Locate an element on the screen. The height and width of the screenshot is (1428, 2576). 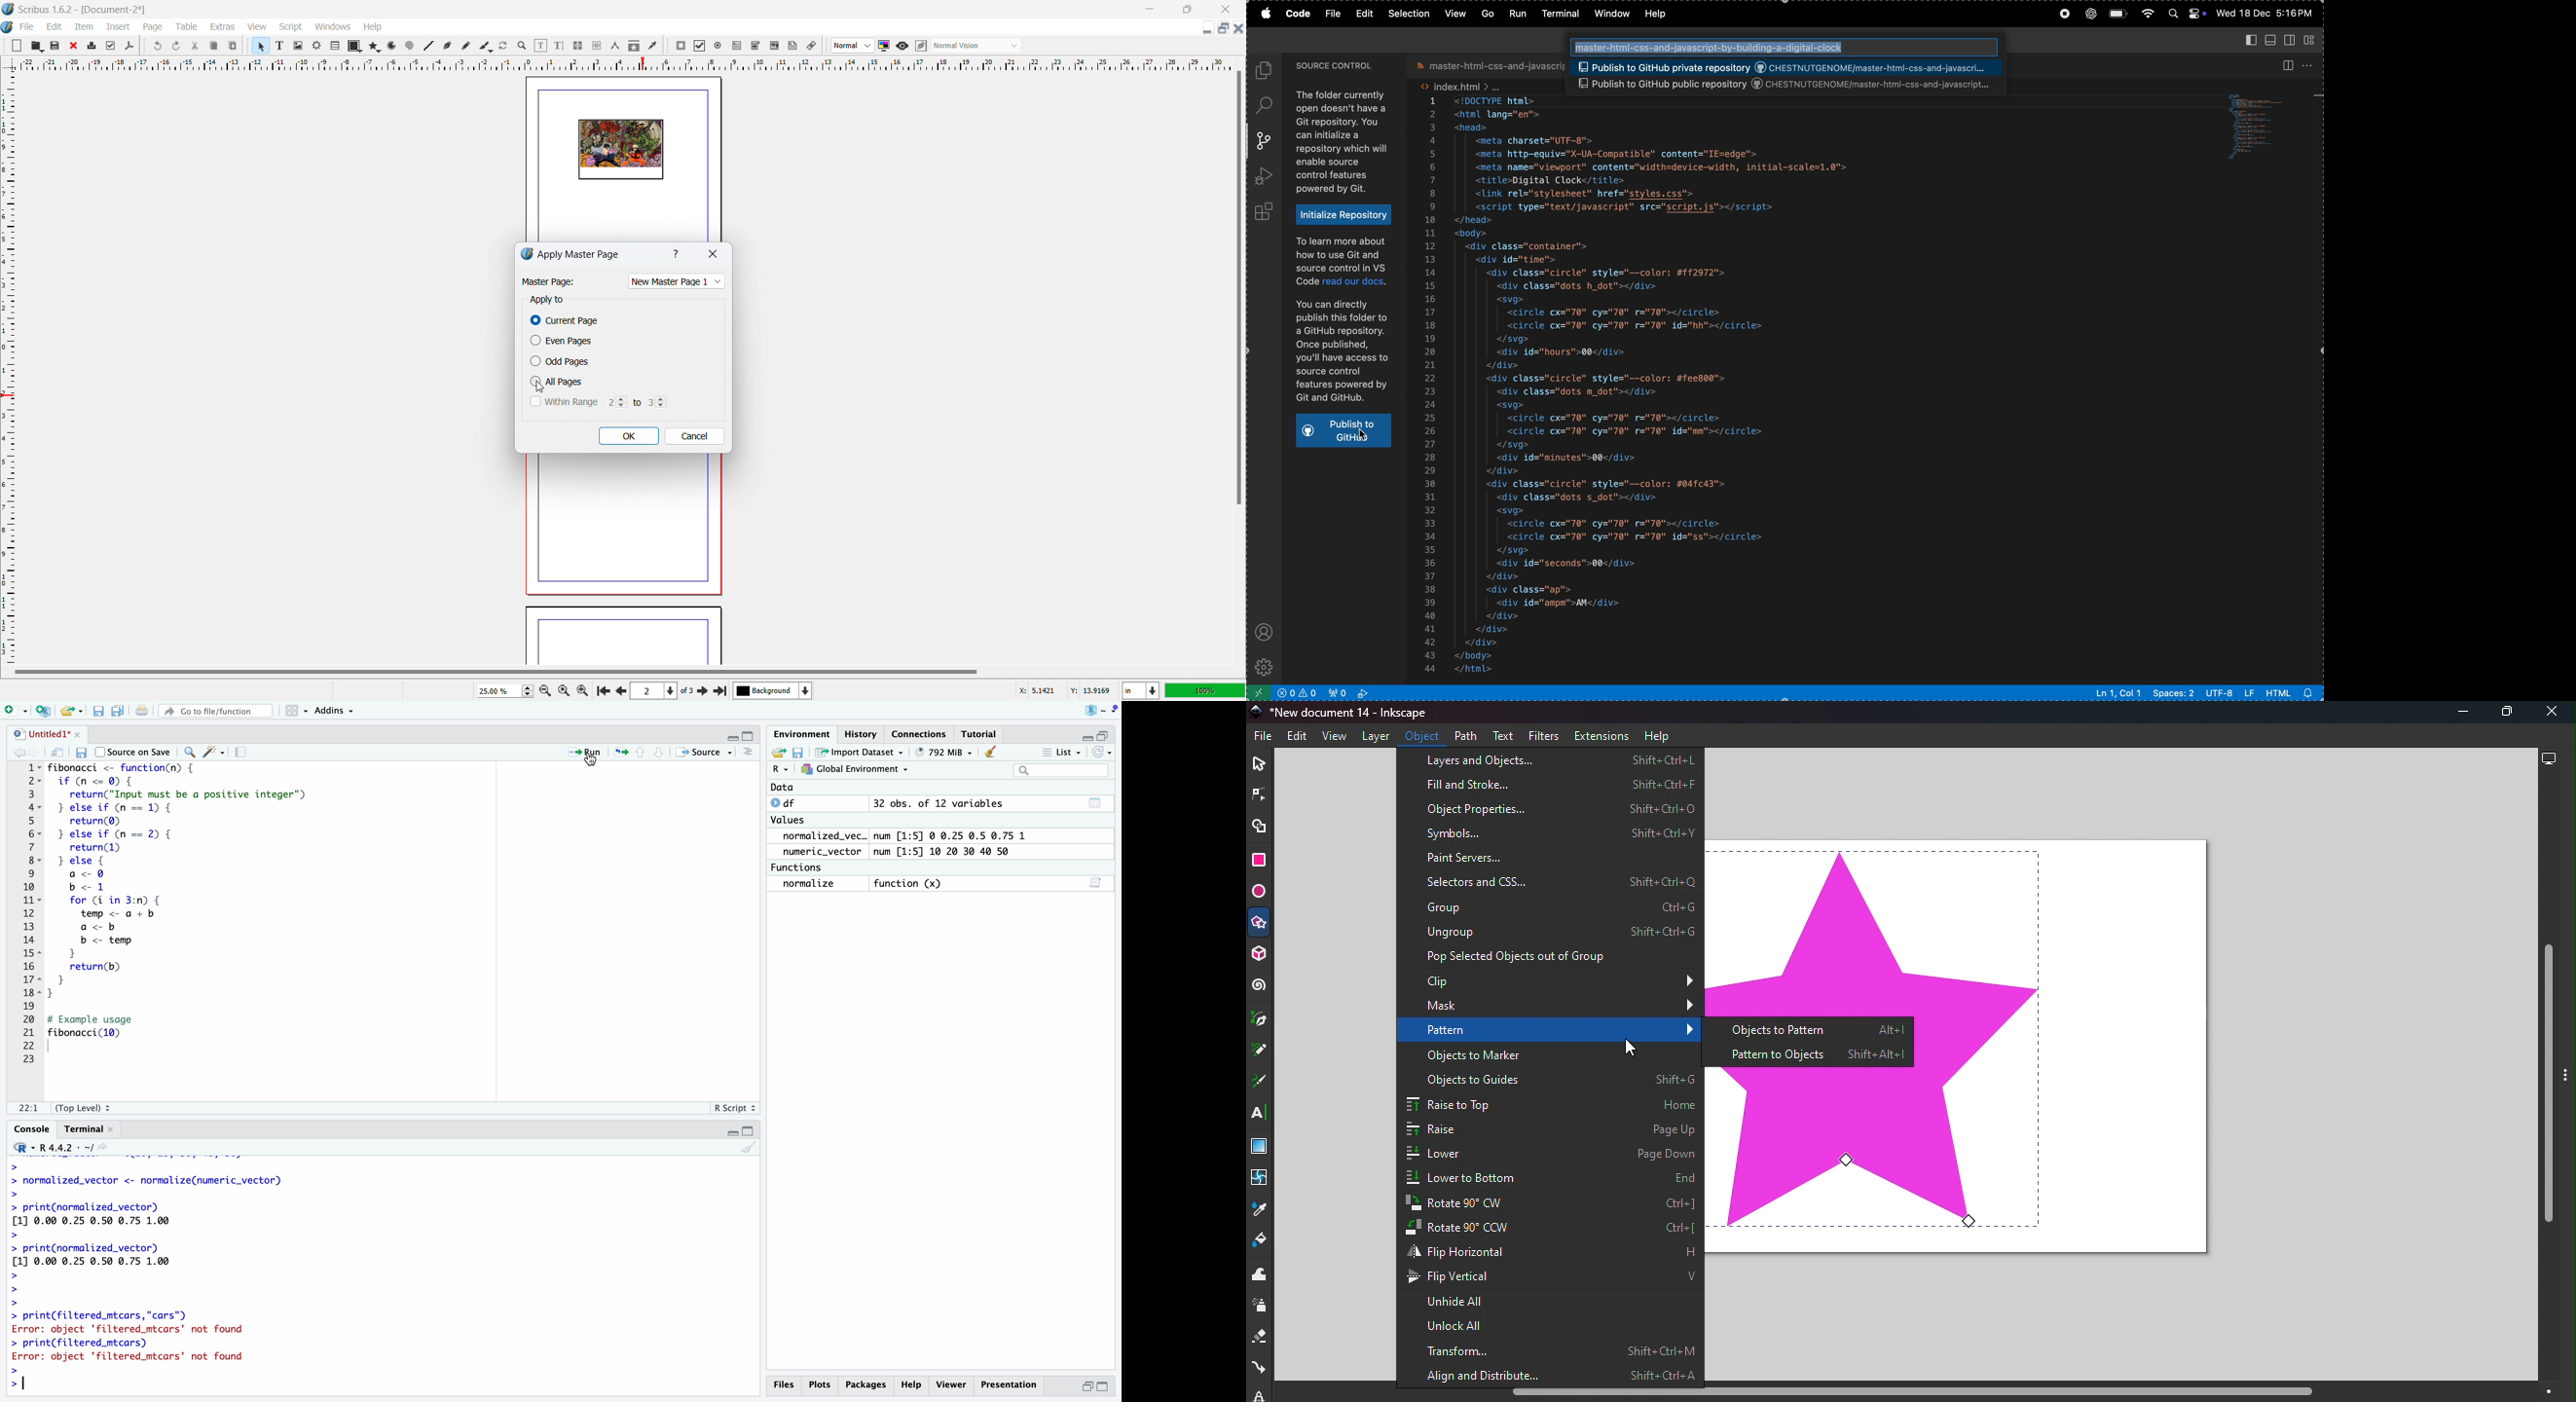
spirals is located at coordinates (410, 46).